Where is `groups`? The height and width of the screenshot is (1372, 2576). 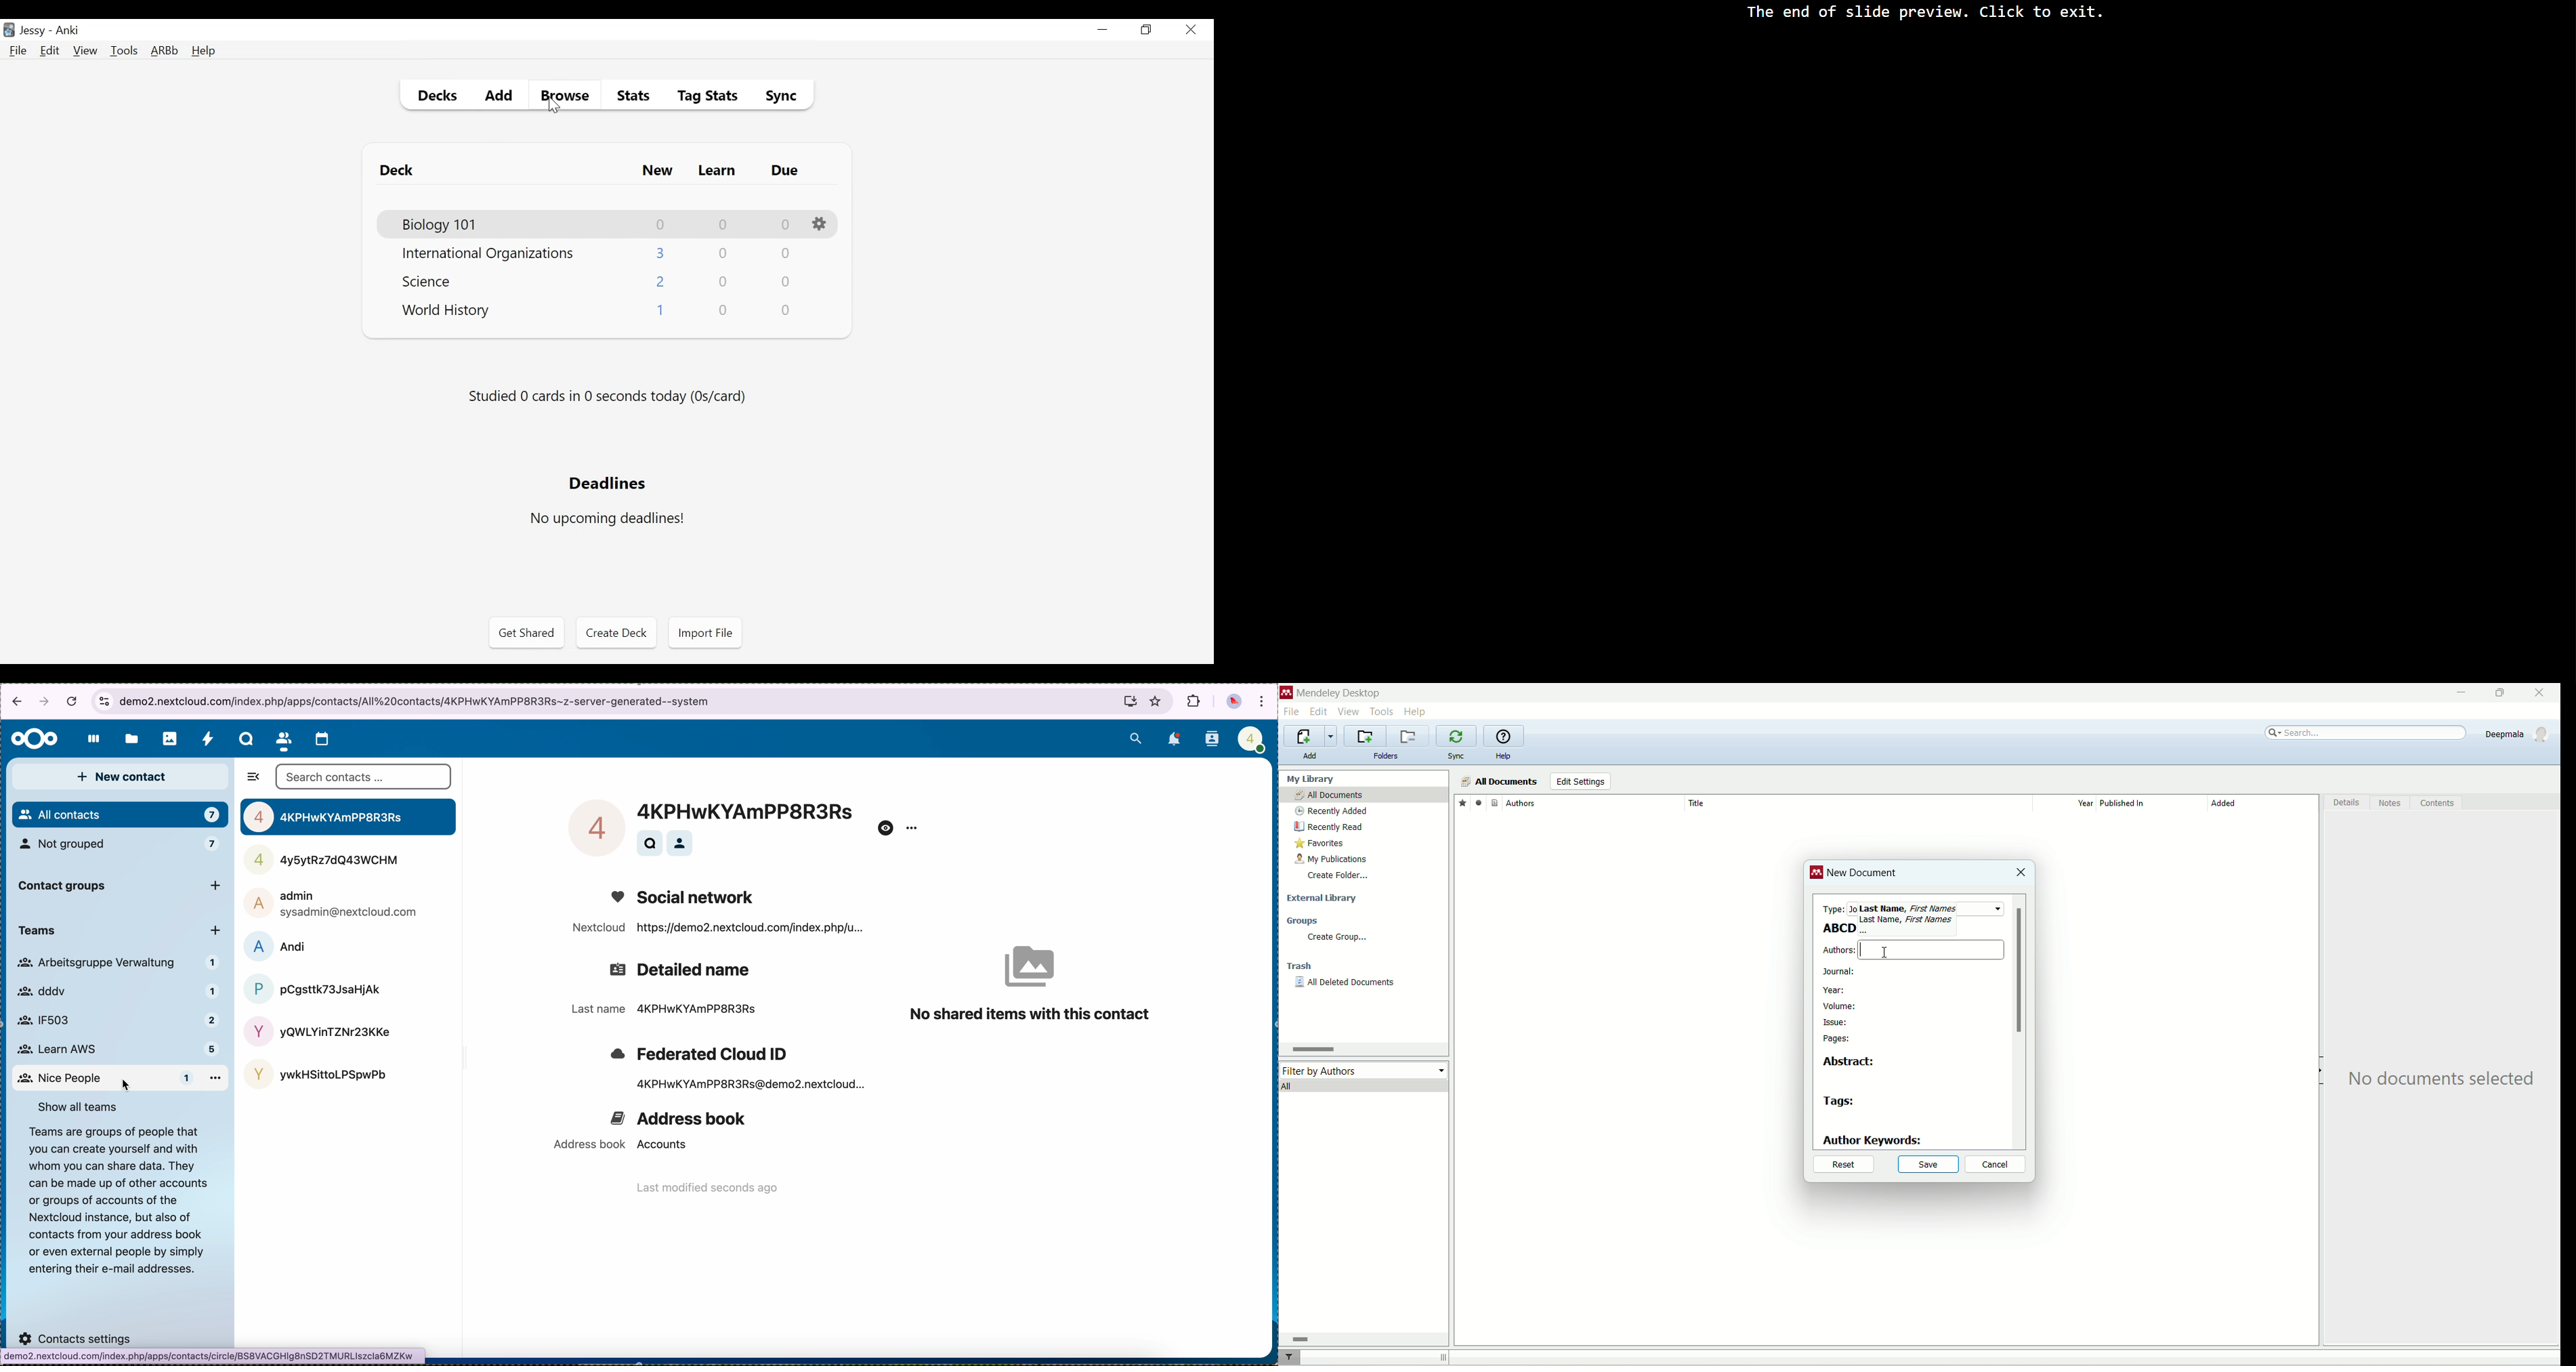 groups is located at coordinates (1304, 922).